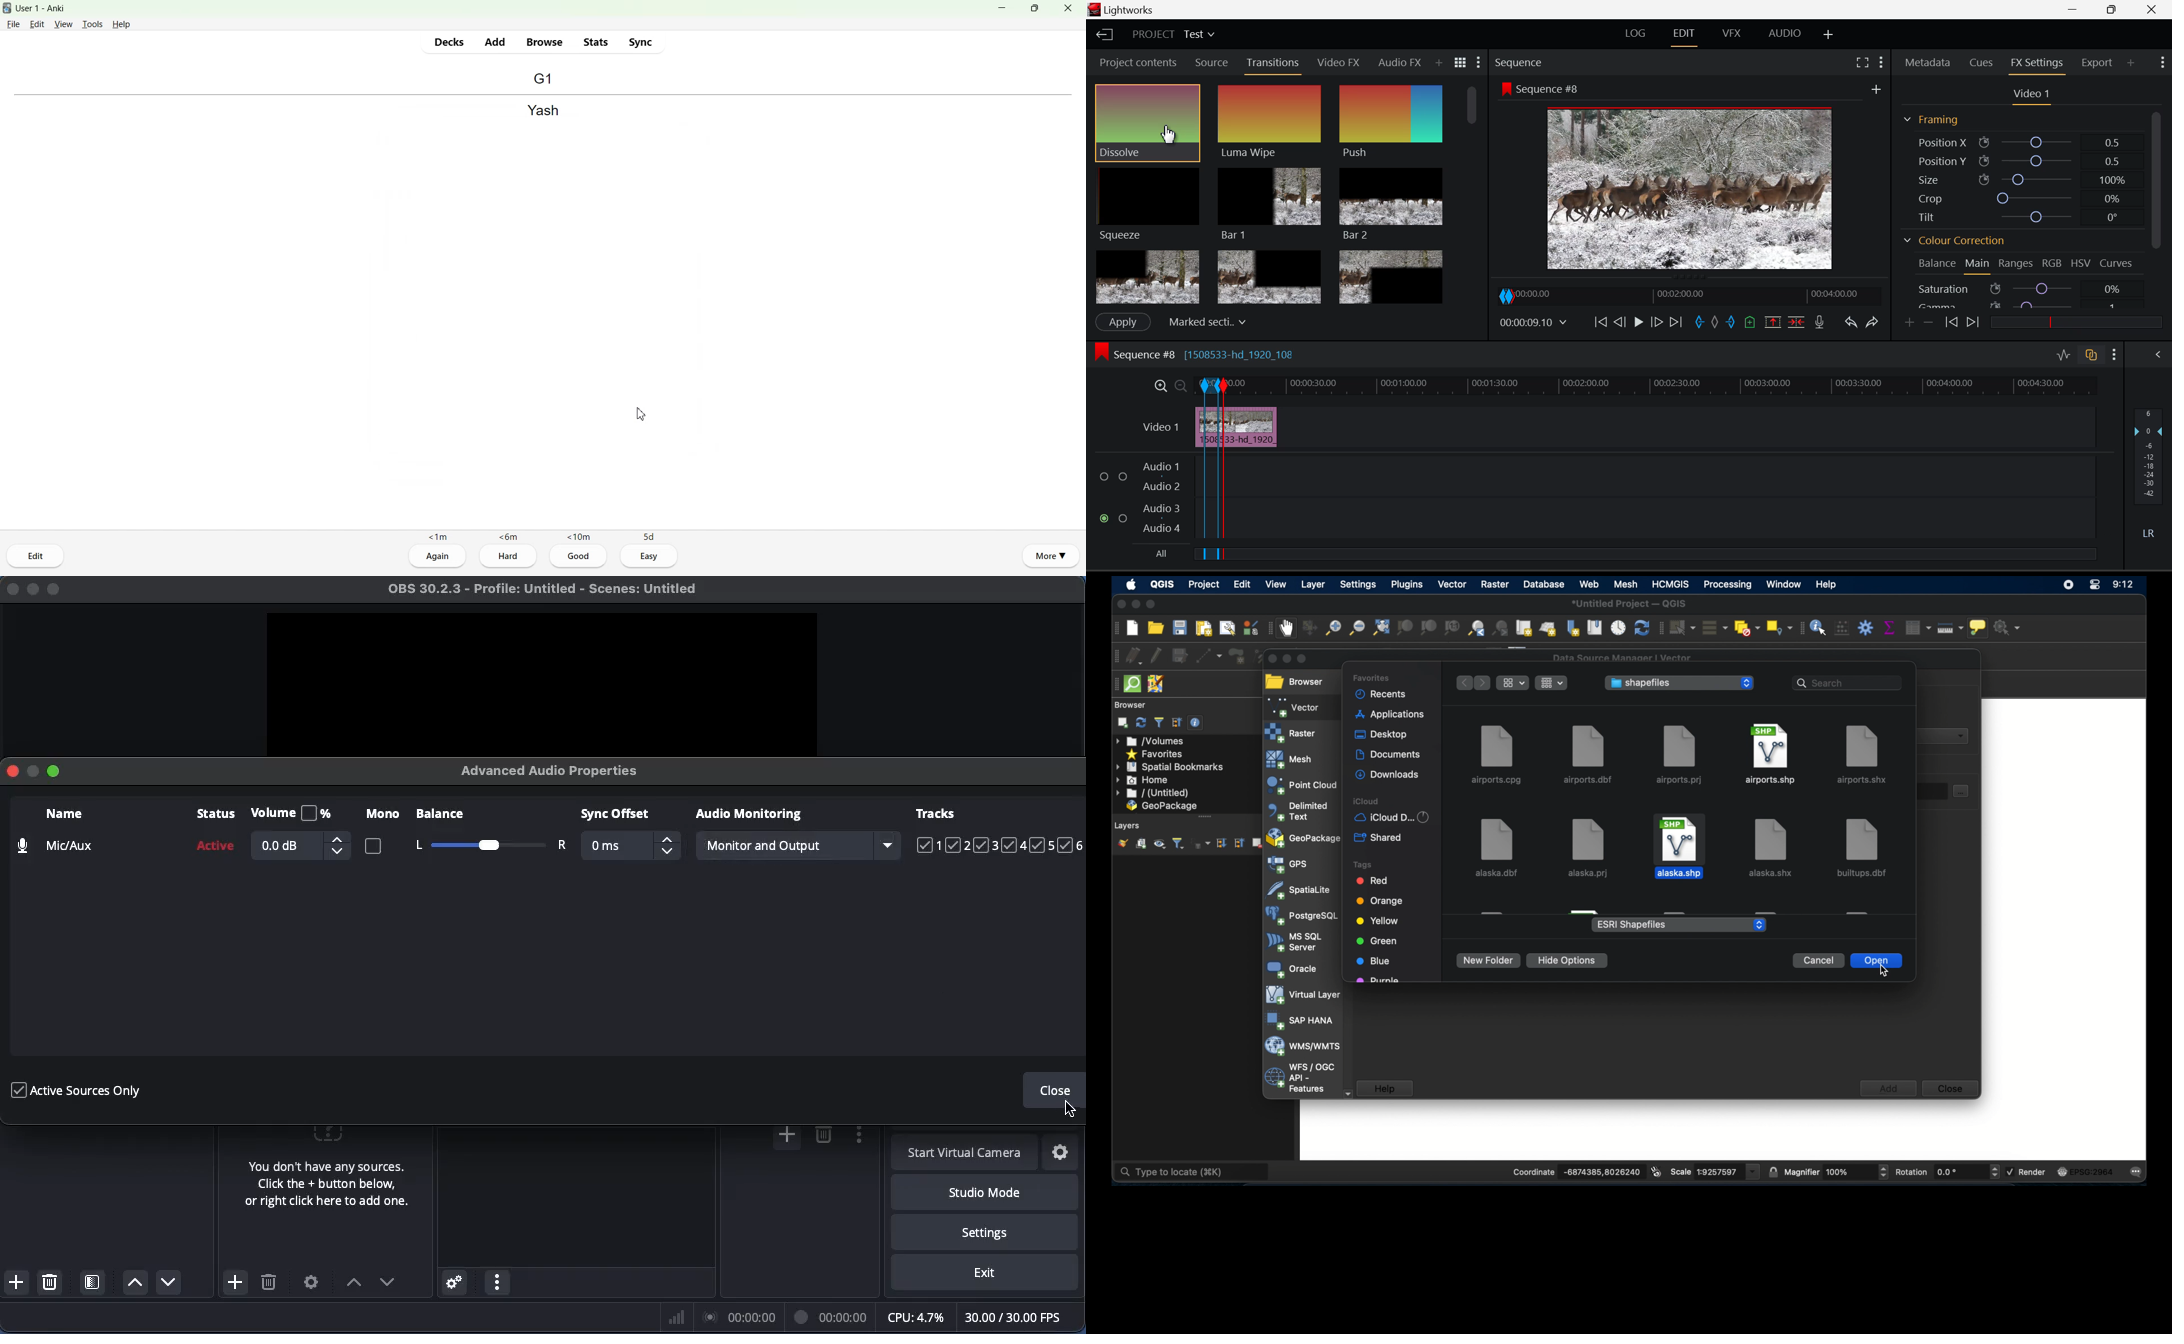 This screenshot has width=2184, height=1344. What do you see at coordinates (1928, 322) in the screenshot?
I see `Delete keyframes` at bounding box center [1928, 322].